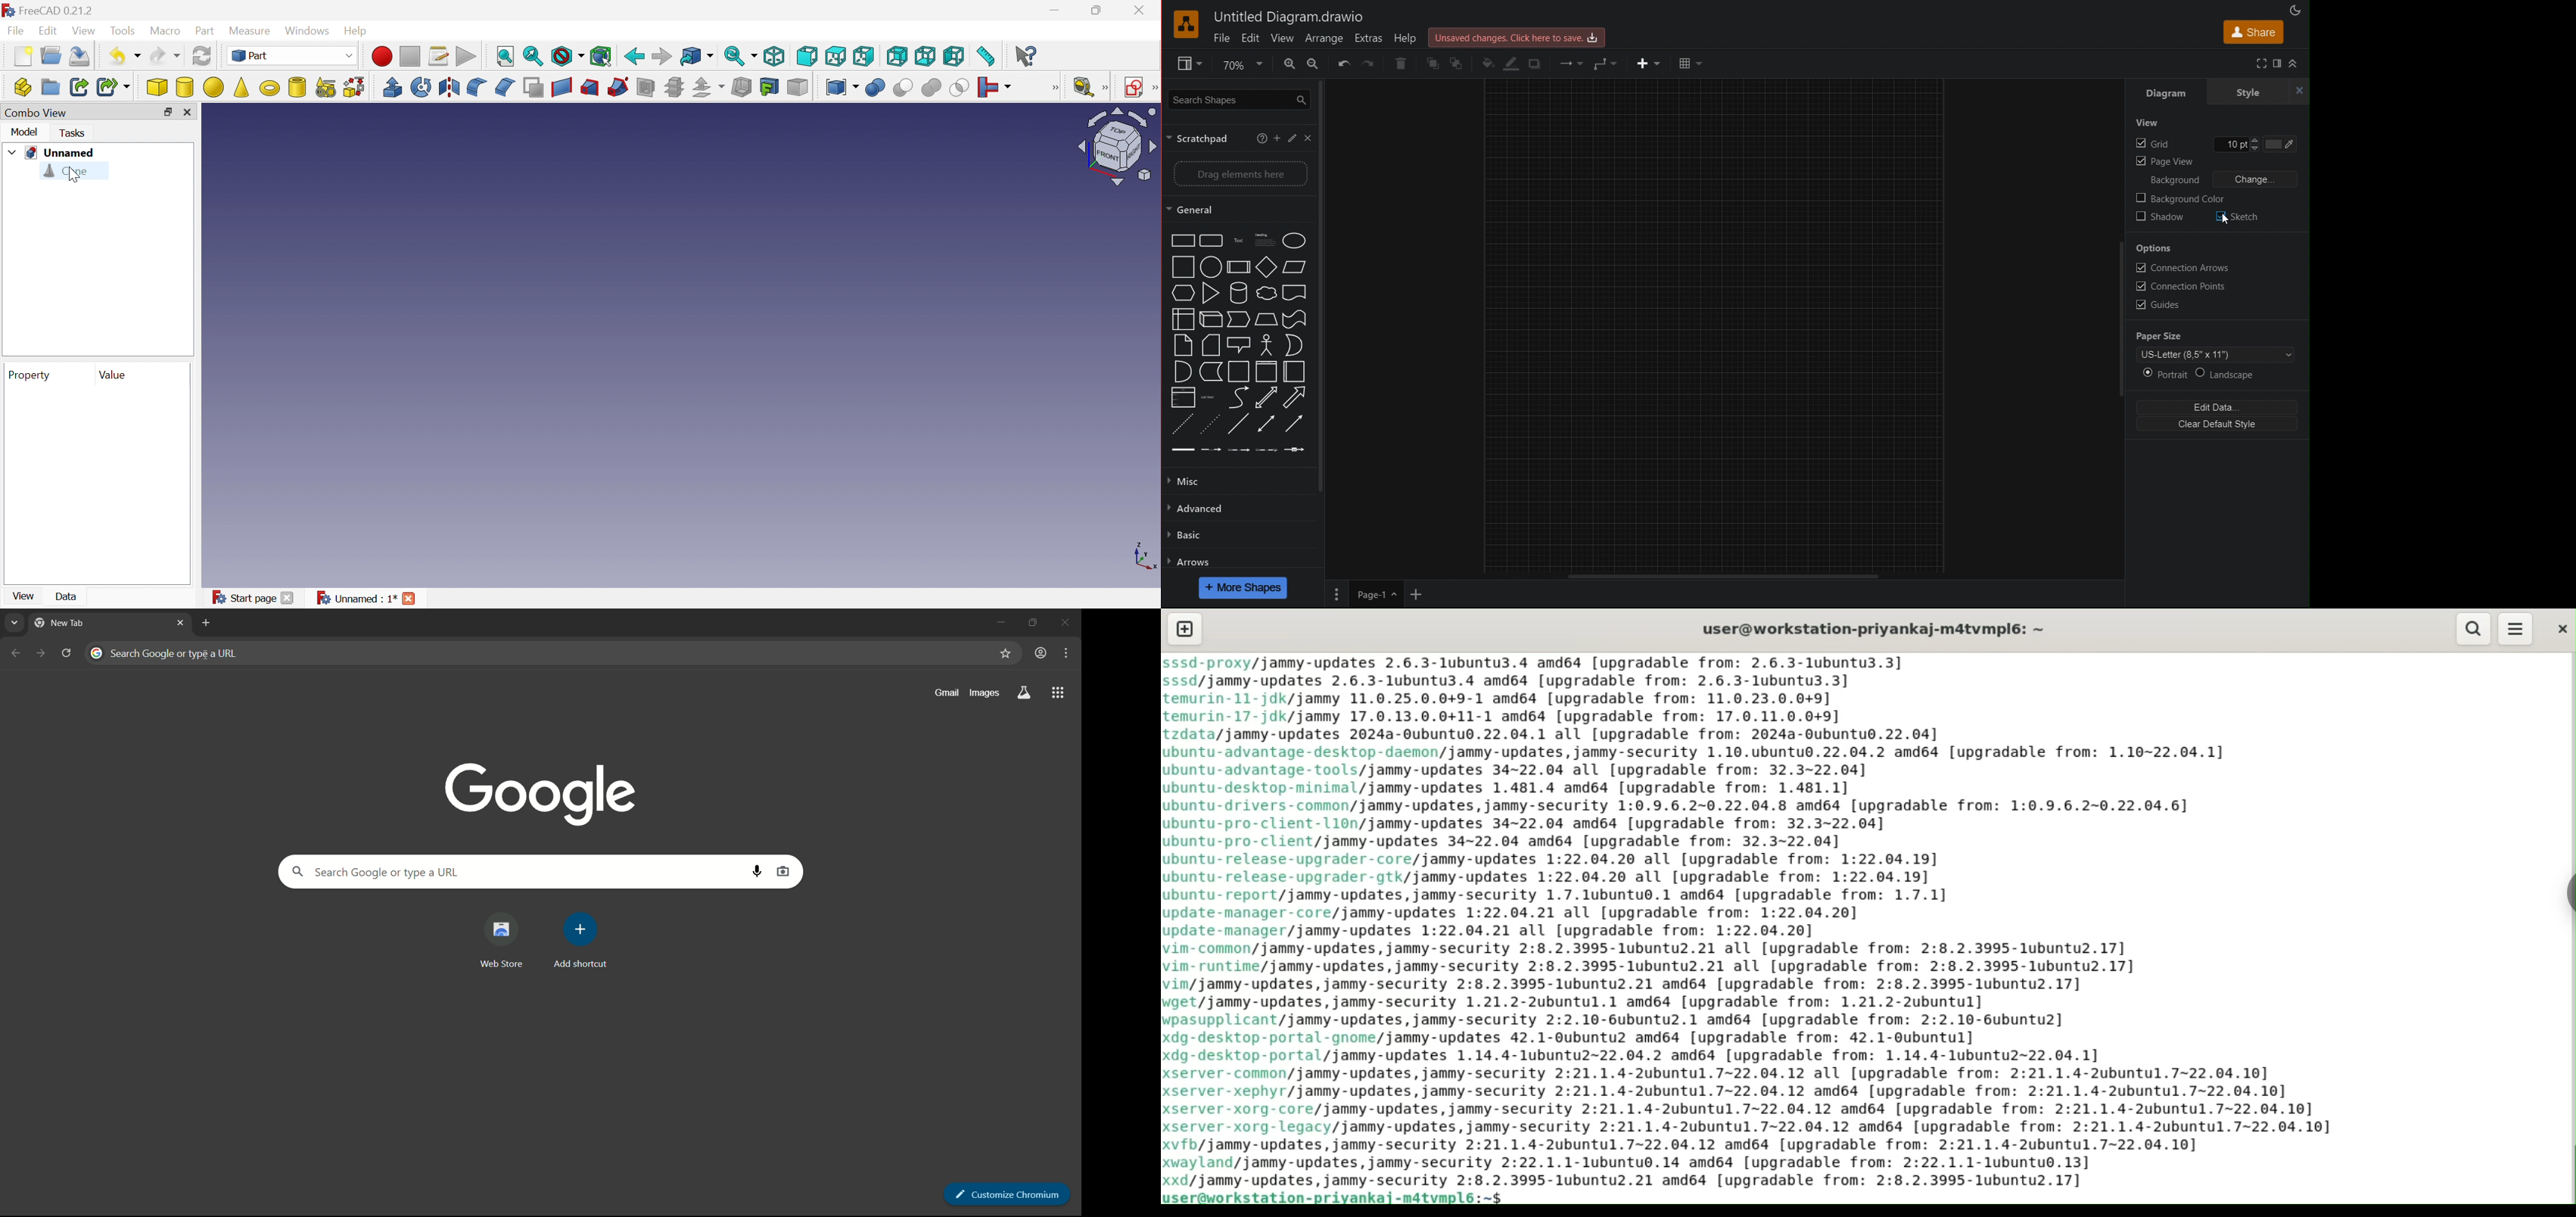 This screenshot has height=1232, width=2576. What do you see at coordinates (1240, 372) in the screenshot?
I see `container` at bounding box center [1240, 372].